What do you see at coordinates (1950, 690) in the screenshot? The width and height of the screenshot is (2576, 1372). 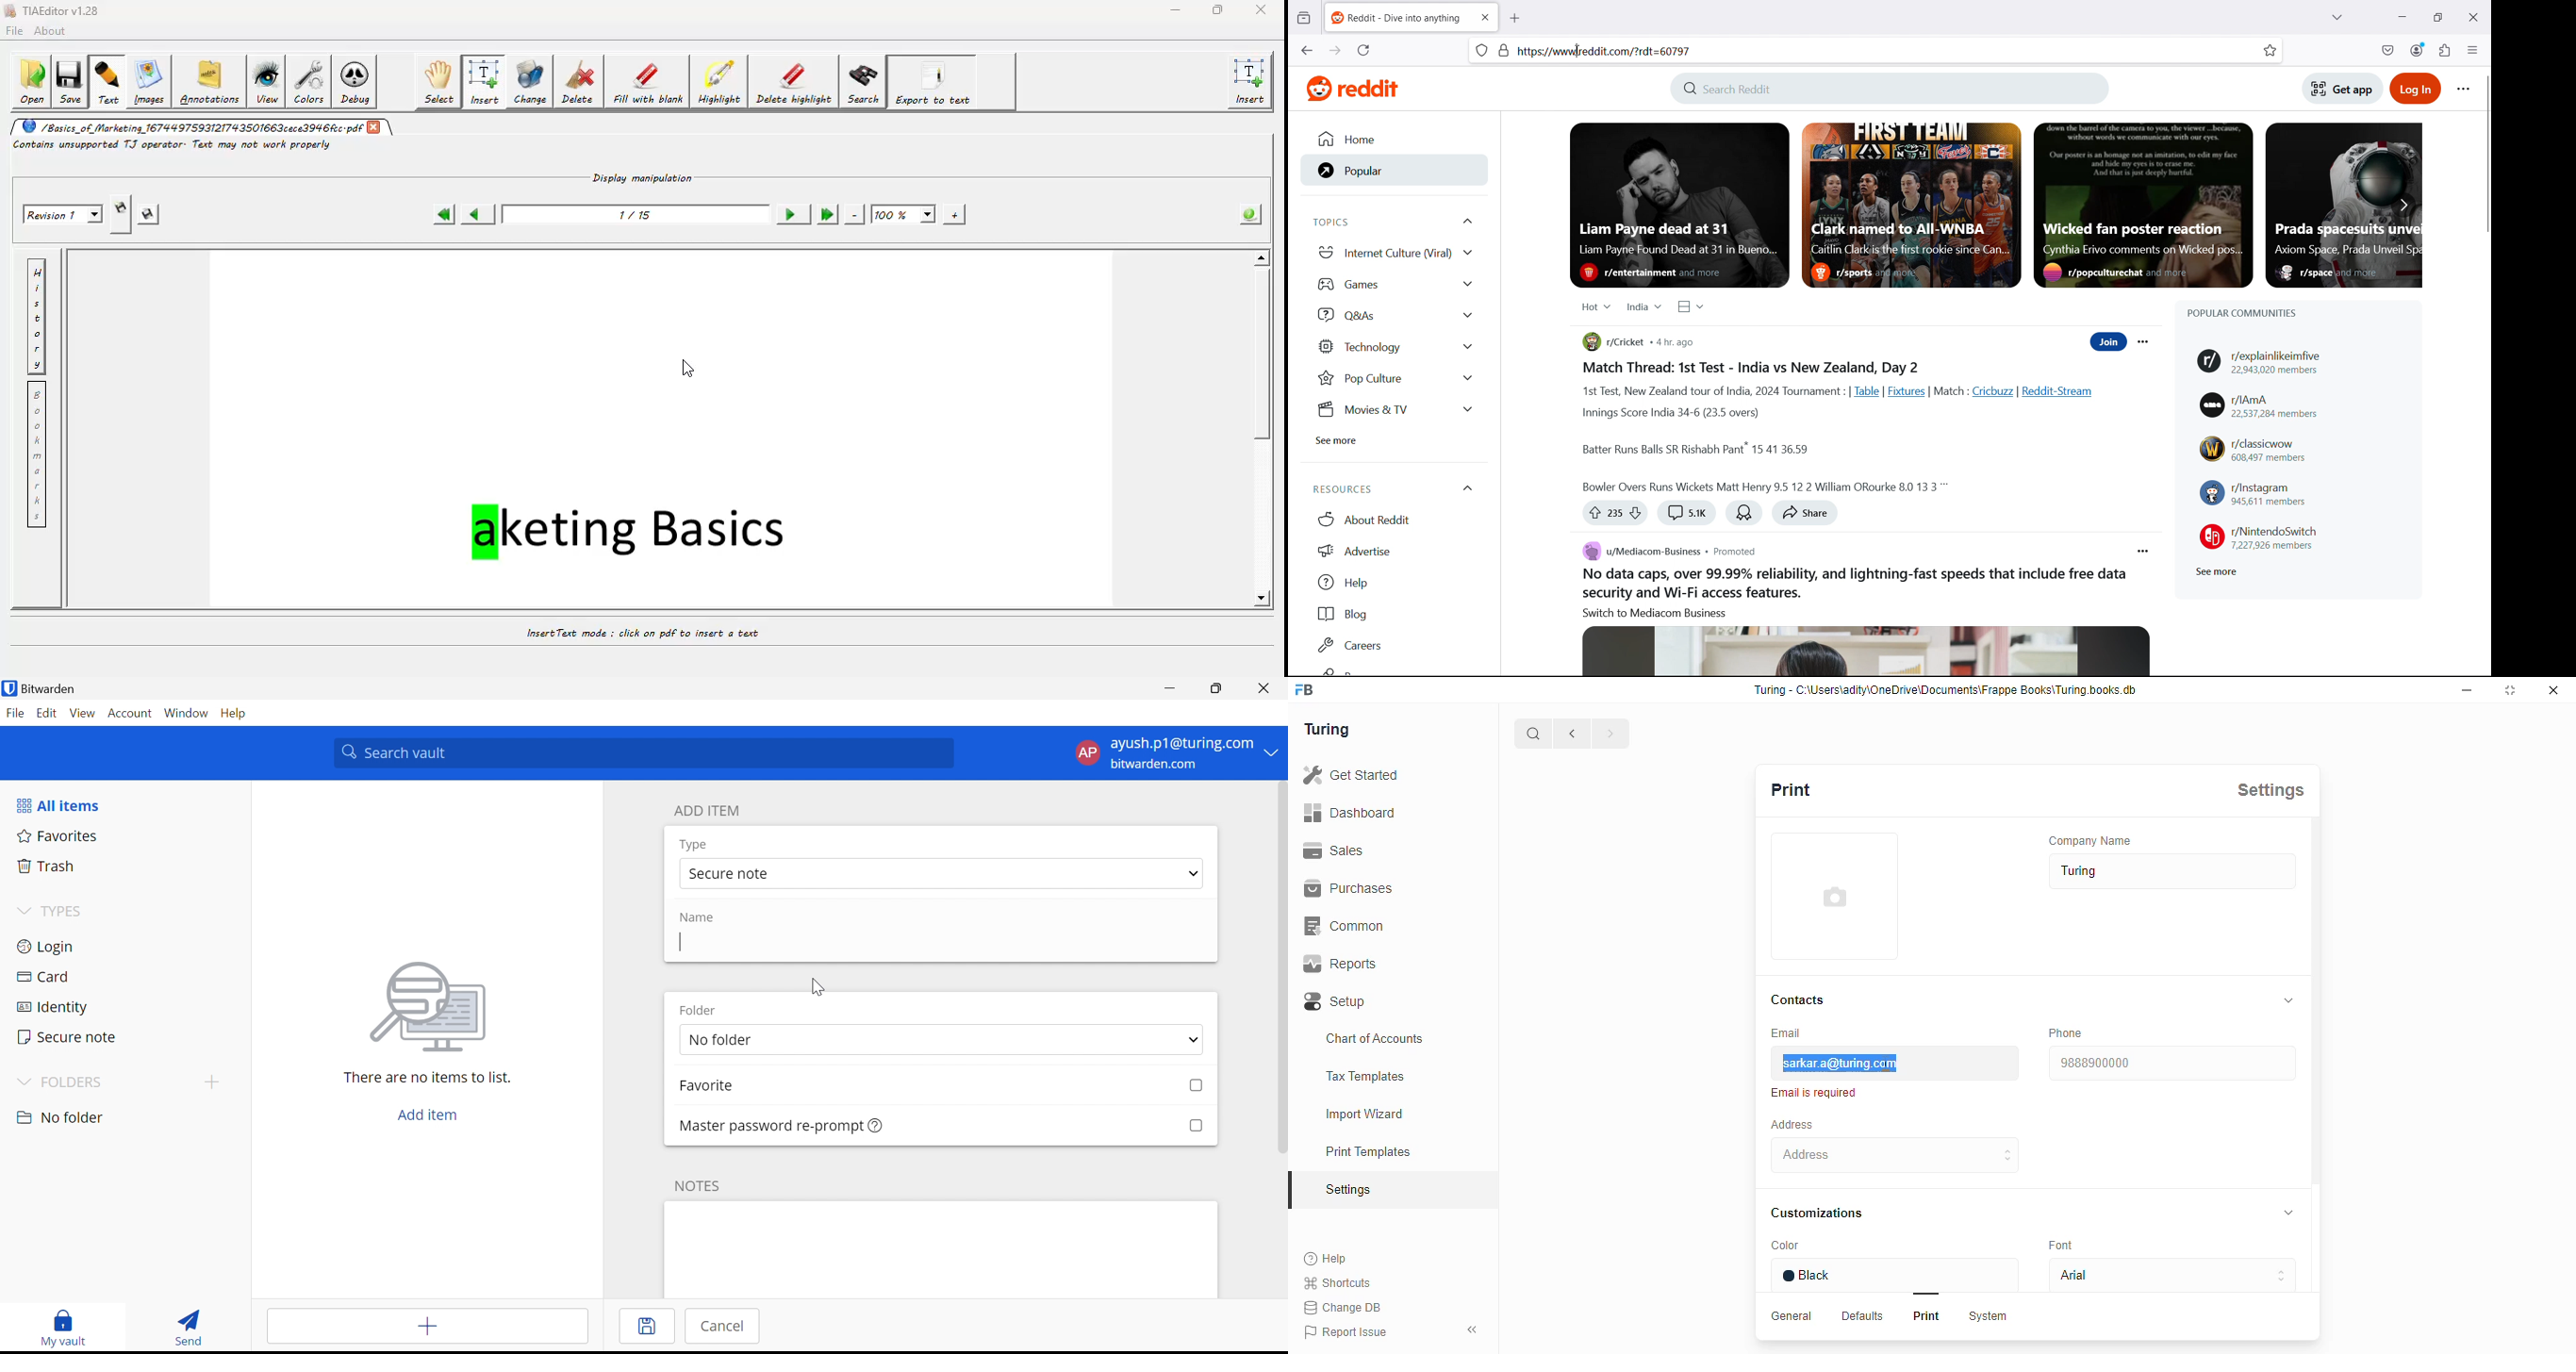 I see `Turing - C:\Users\adity\OneDrive\Documents\Frappe Books\Turing books. db` at bounding box center [1950, 690].